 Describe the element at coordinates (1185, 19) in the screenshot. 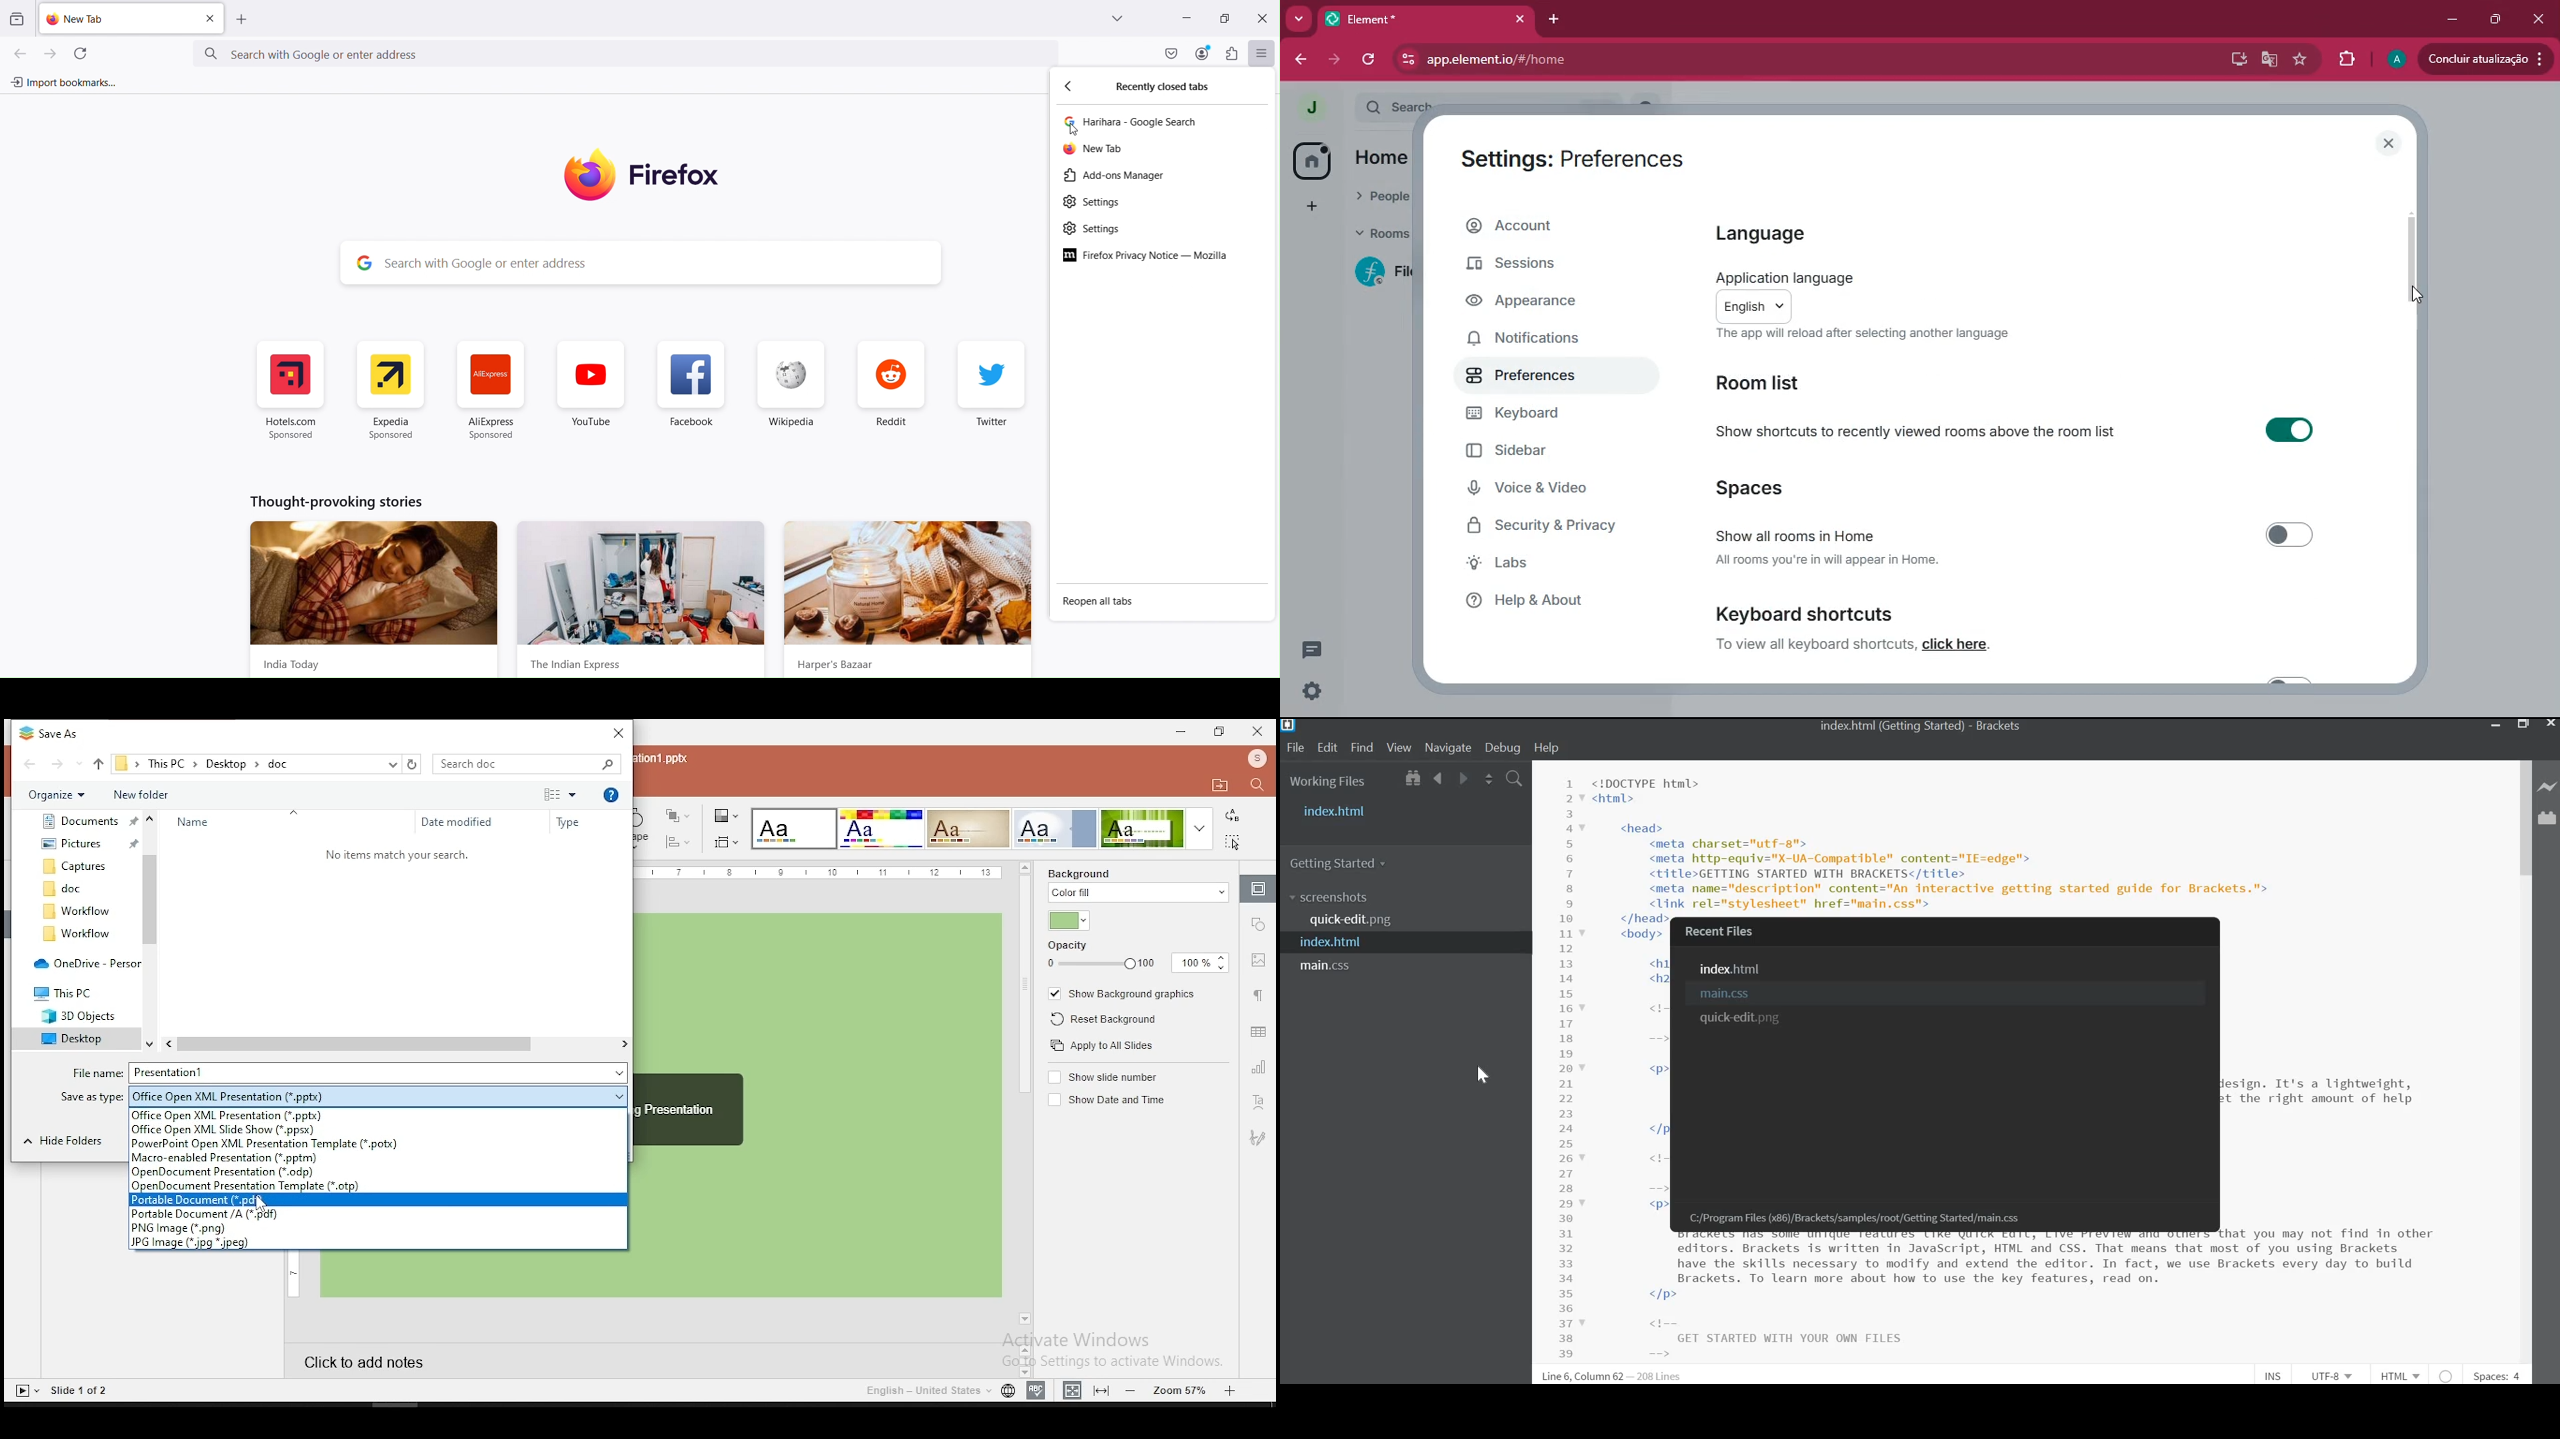

I see `Minimize` at that location.